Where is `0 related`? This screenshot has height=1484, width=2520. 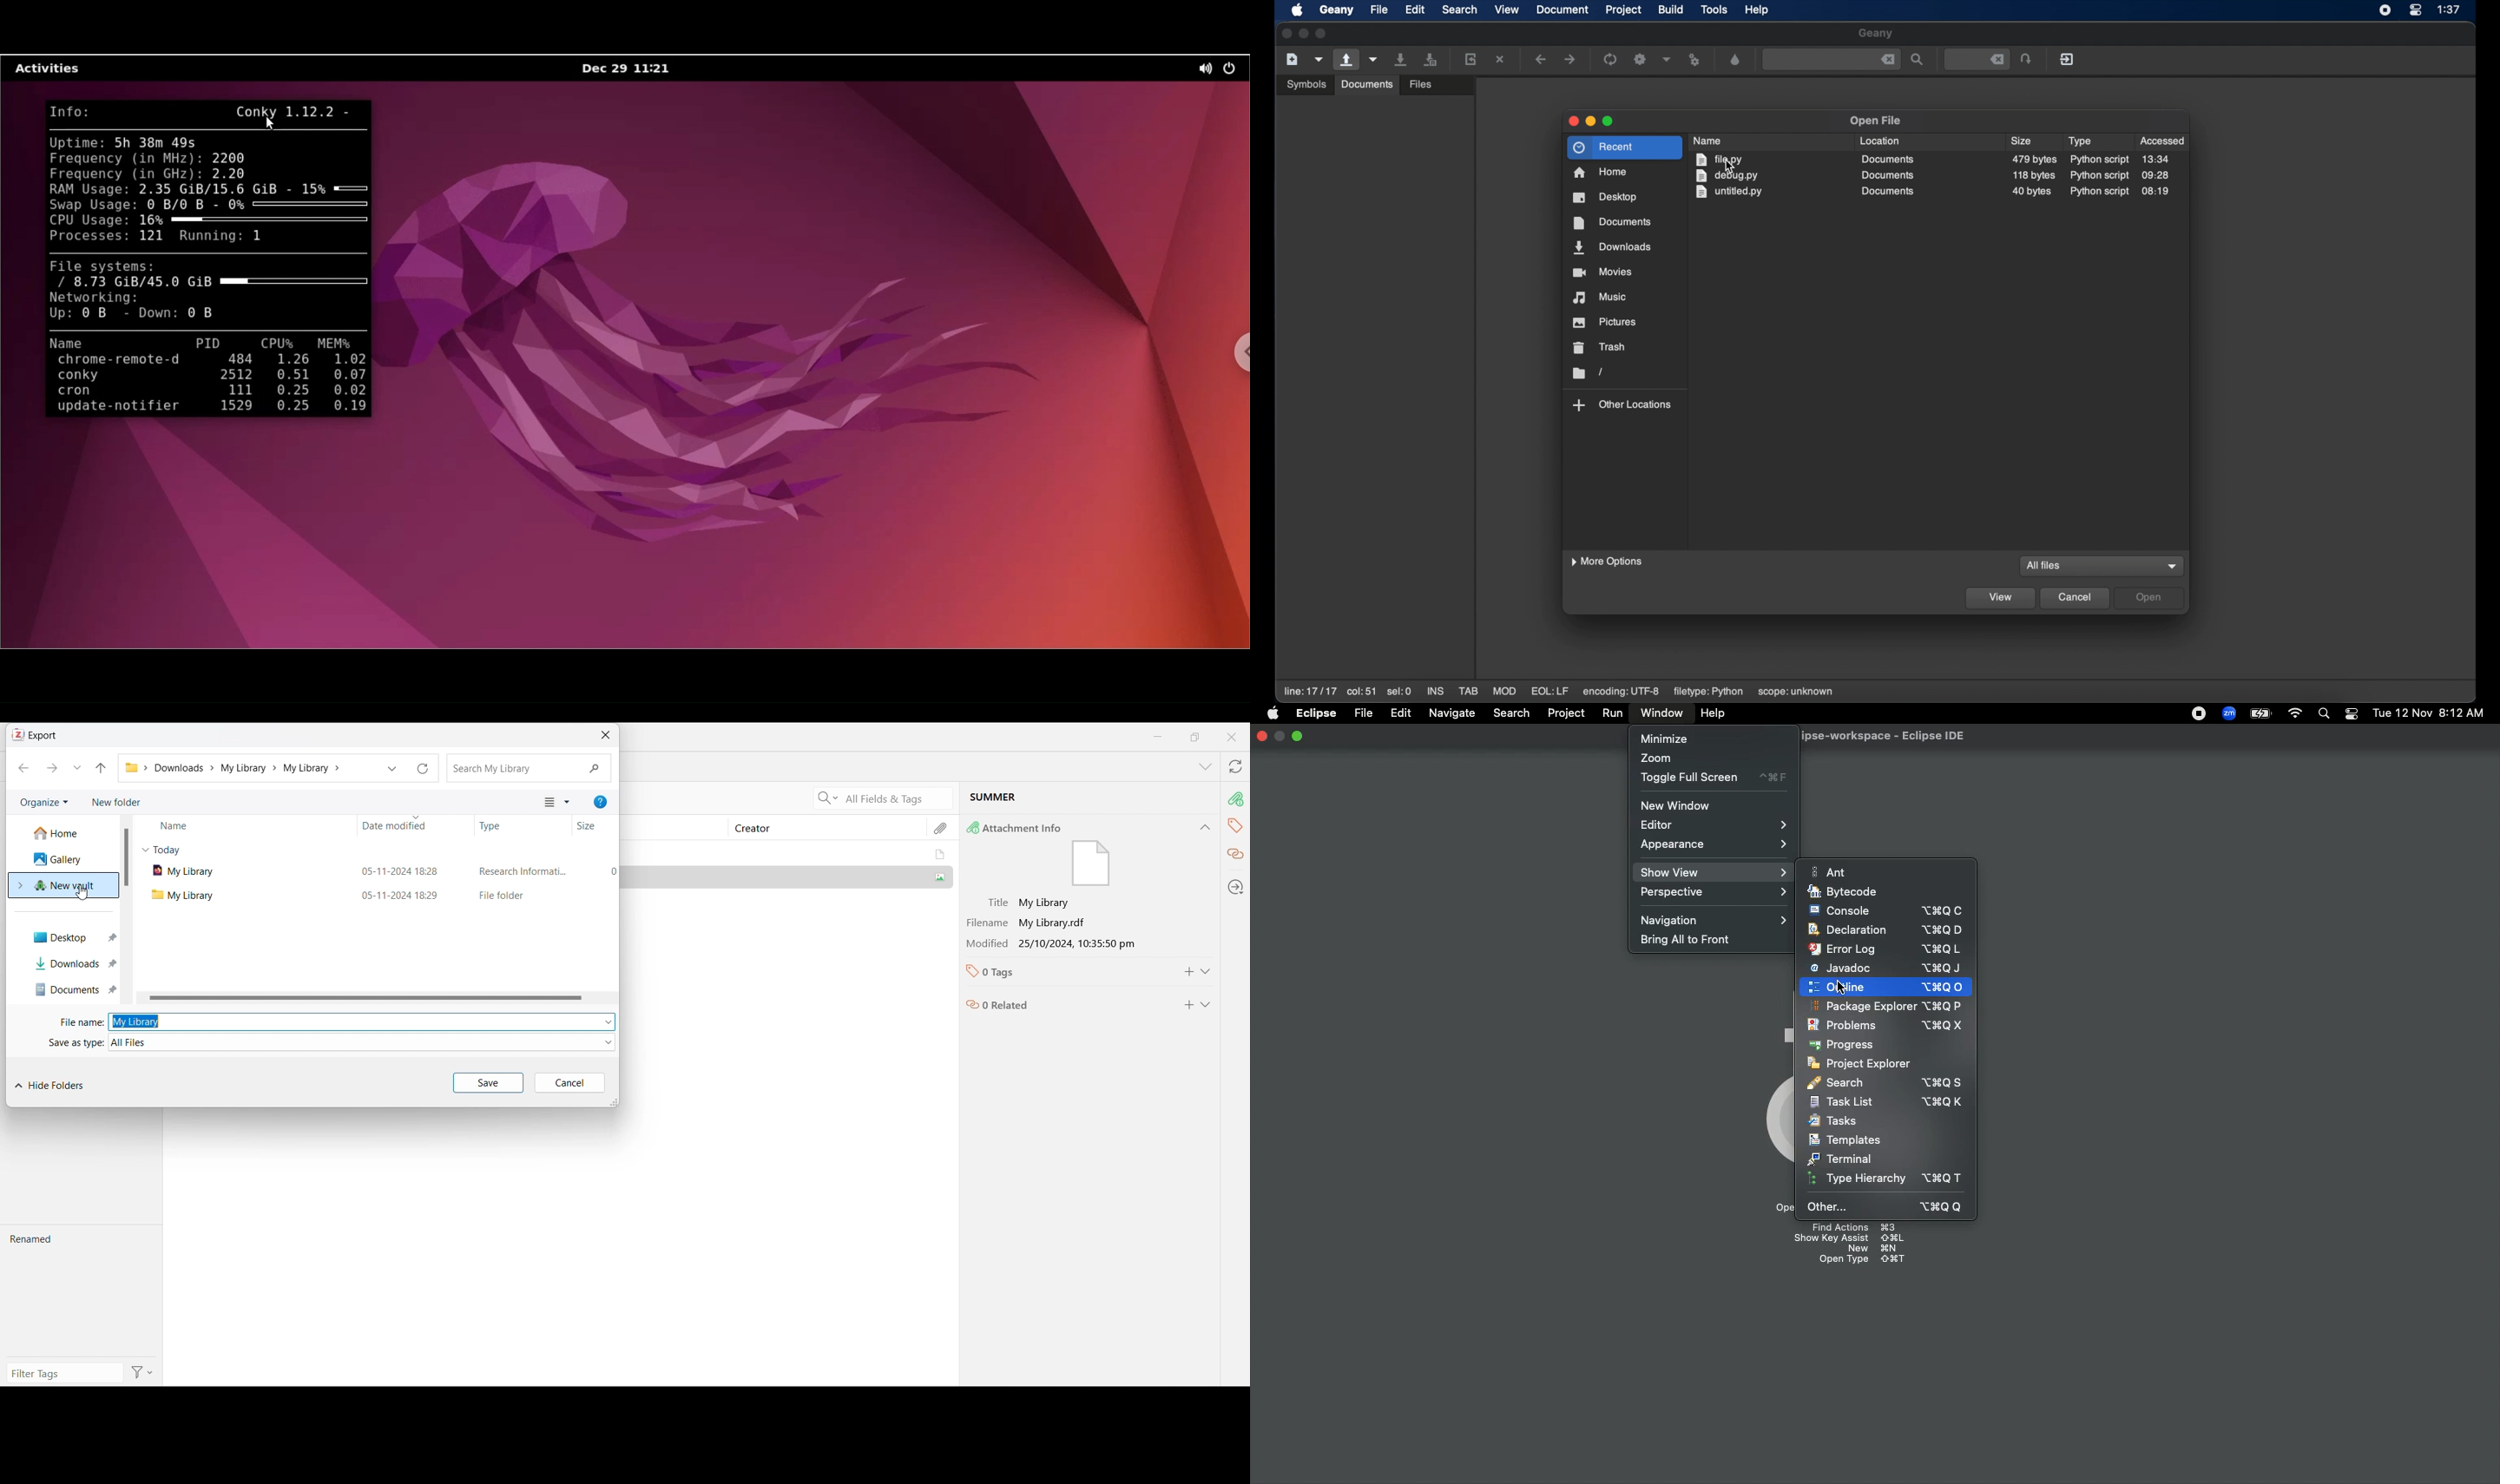
0 related is located at coordinates (1065, 1002).